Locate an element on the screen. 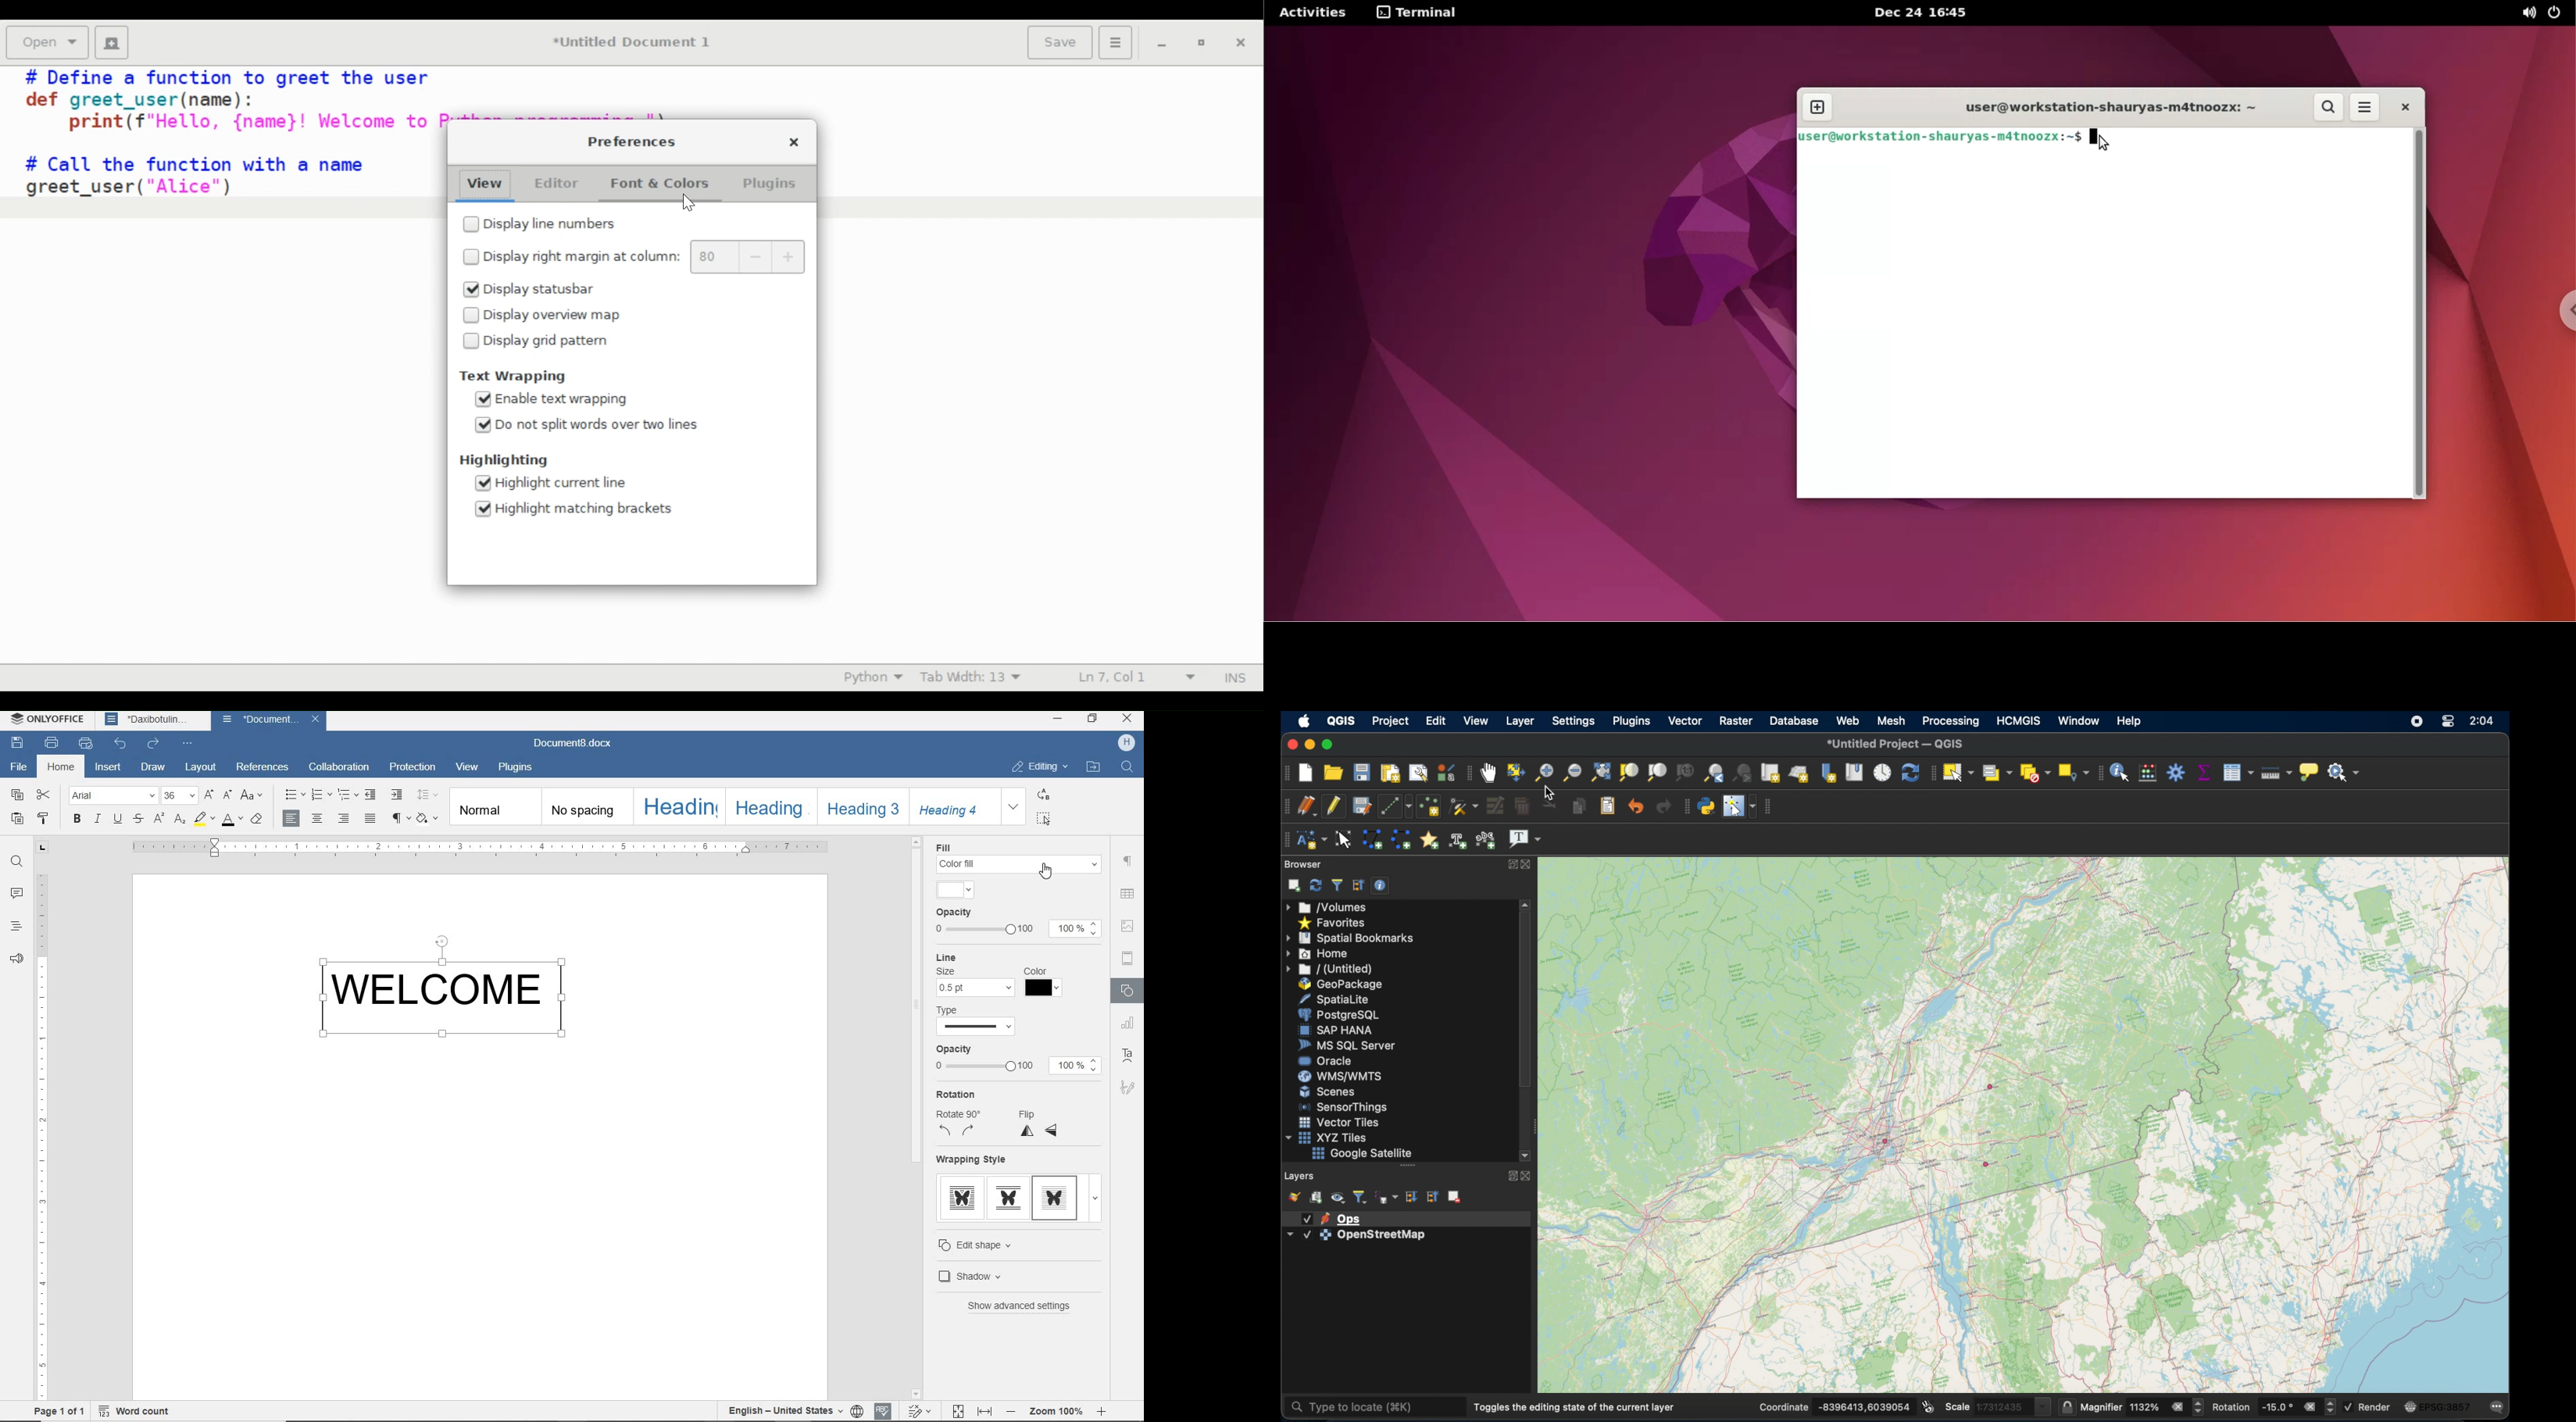 The width and height of the screenshot is (2576, 1428). FONT COLOR is located at coordinates (231, 821).